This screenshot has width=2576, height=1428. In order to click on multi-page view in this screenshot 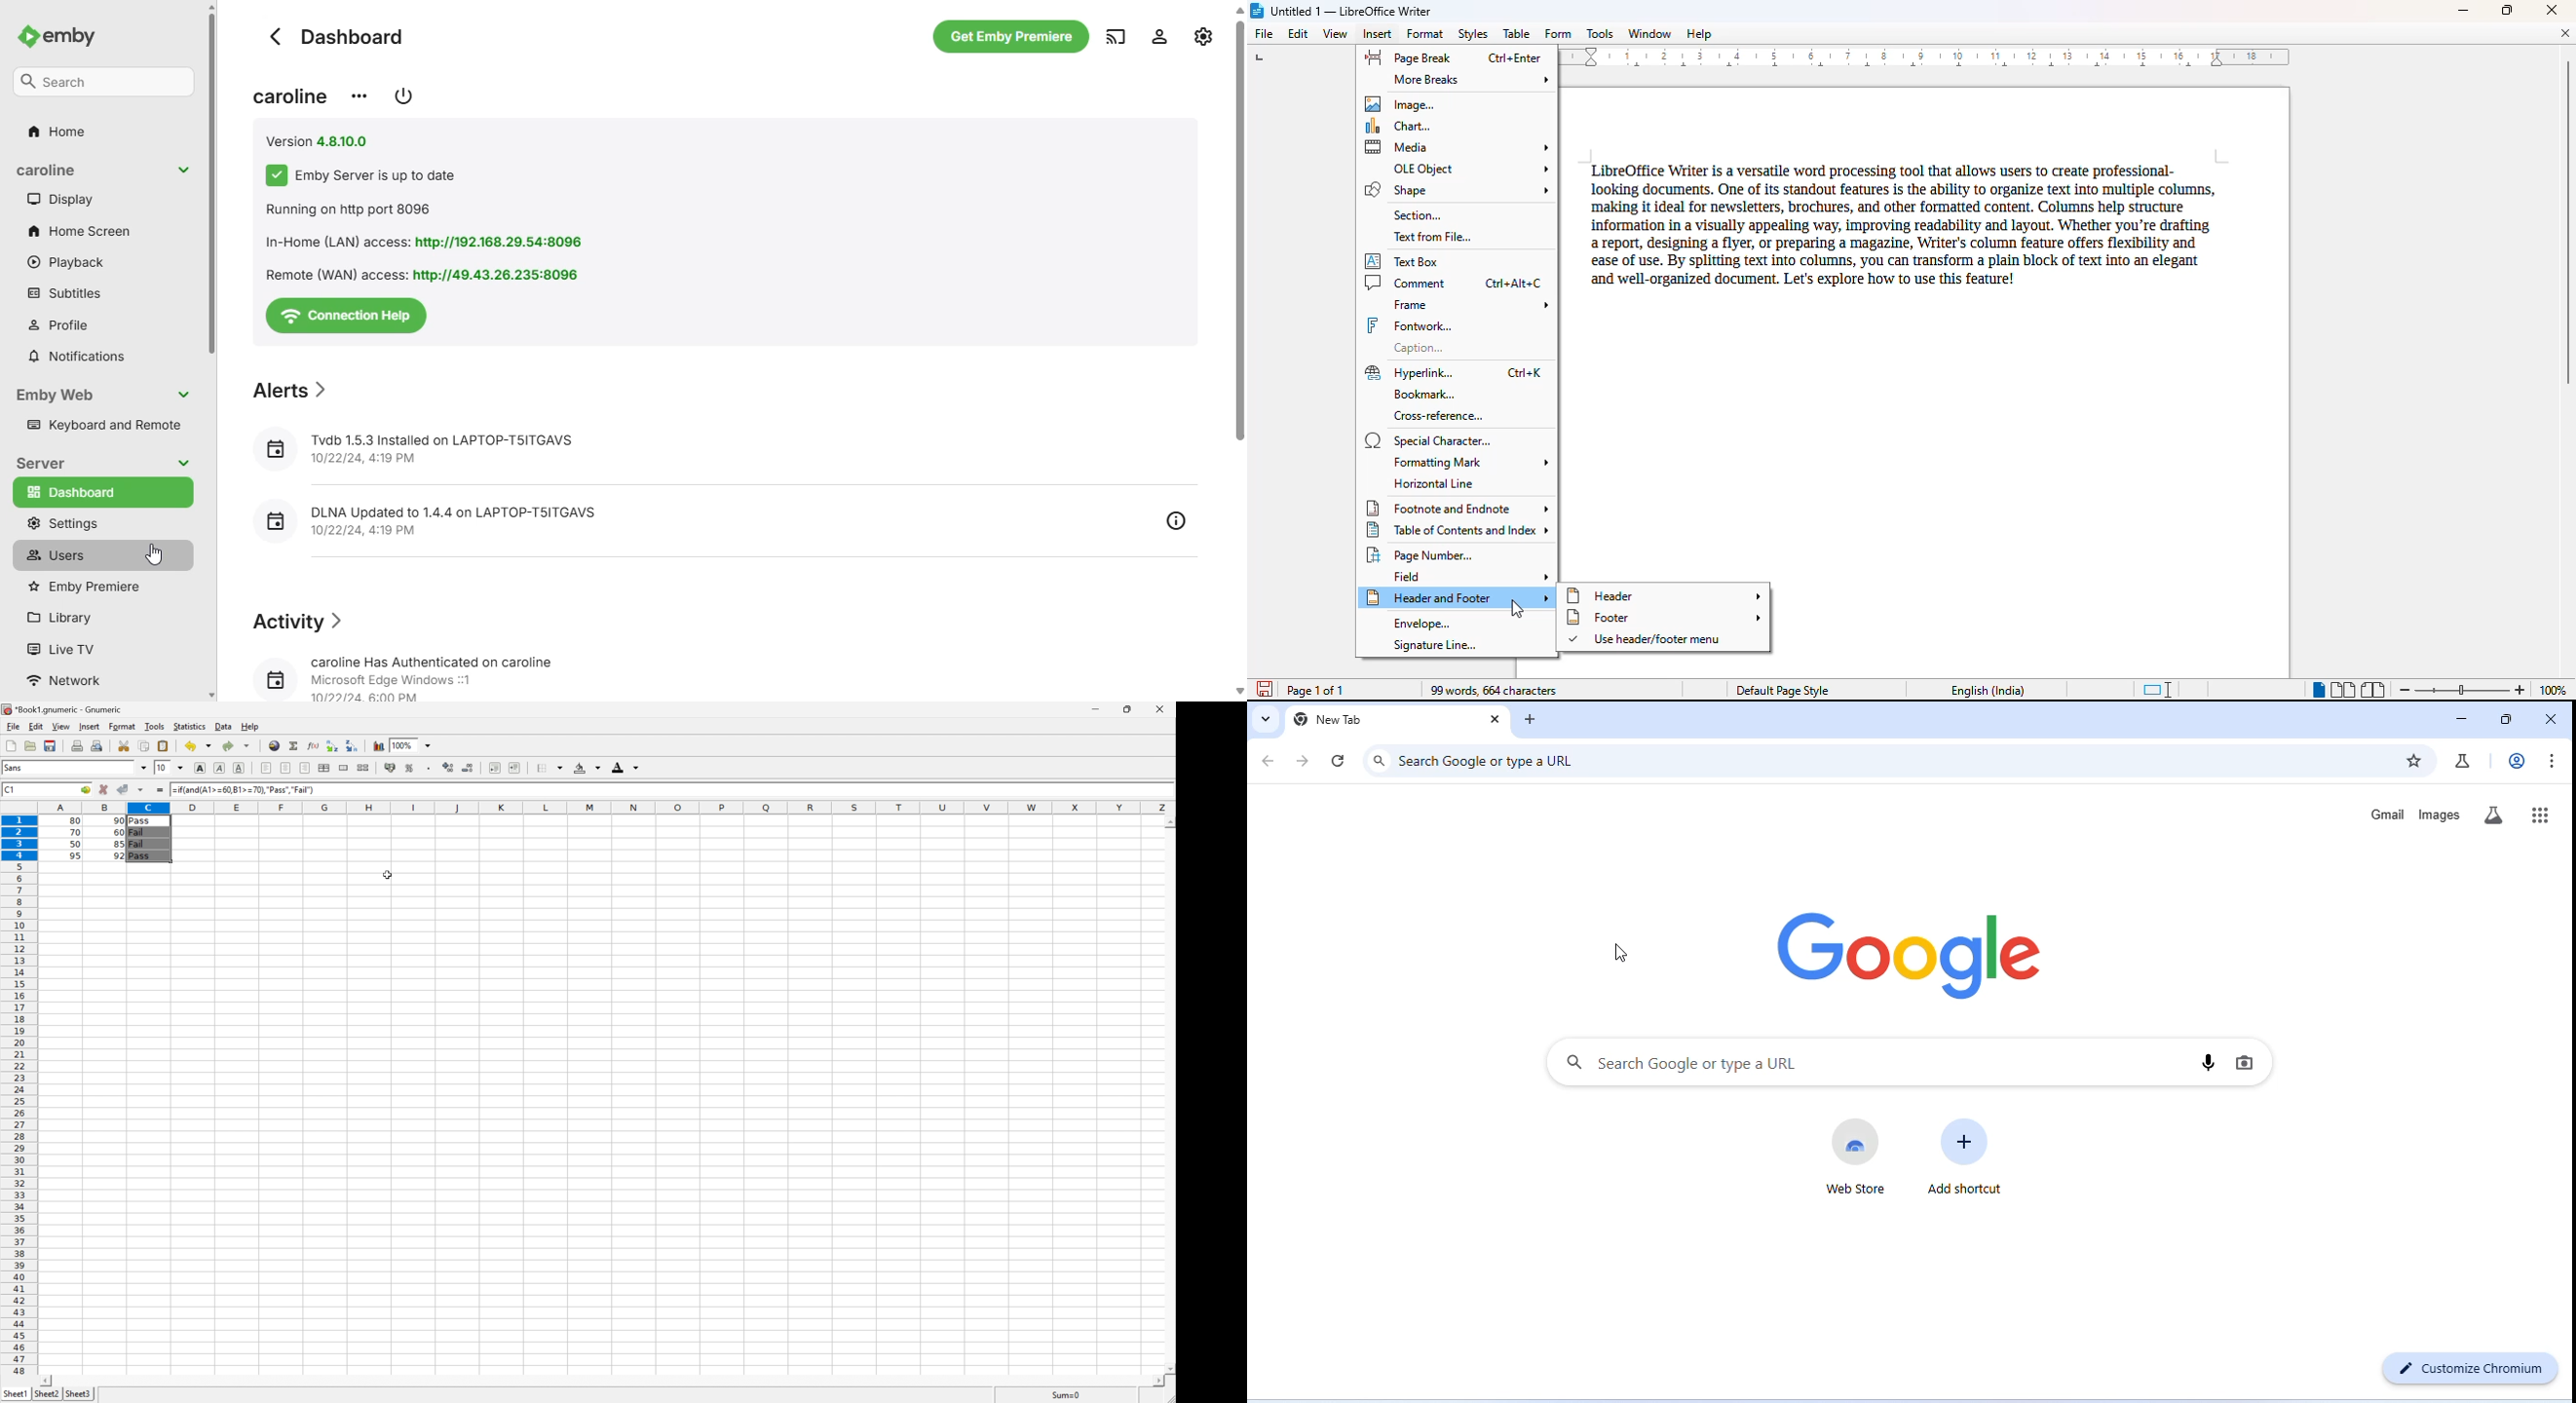, I will do `click(2343, 691)`.